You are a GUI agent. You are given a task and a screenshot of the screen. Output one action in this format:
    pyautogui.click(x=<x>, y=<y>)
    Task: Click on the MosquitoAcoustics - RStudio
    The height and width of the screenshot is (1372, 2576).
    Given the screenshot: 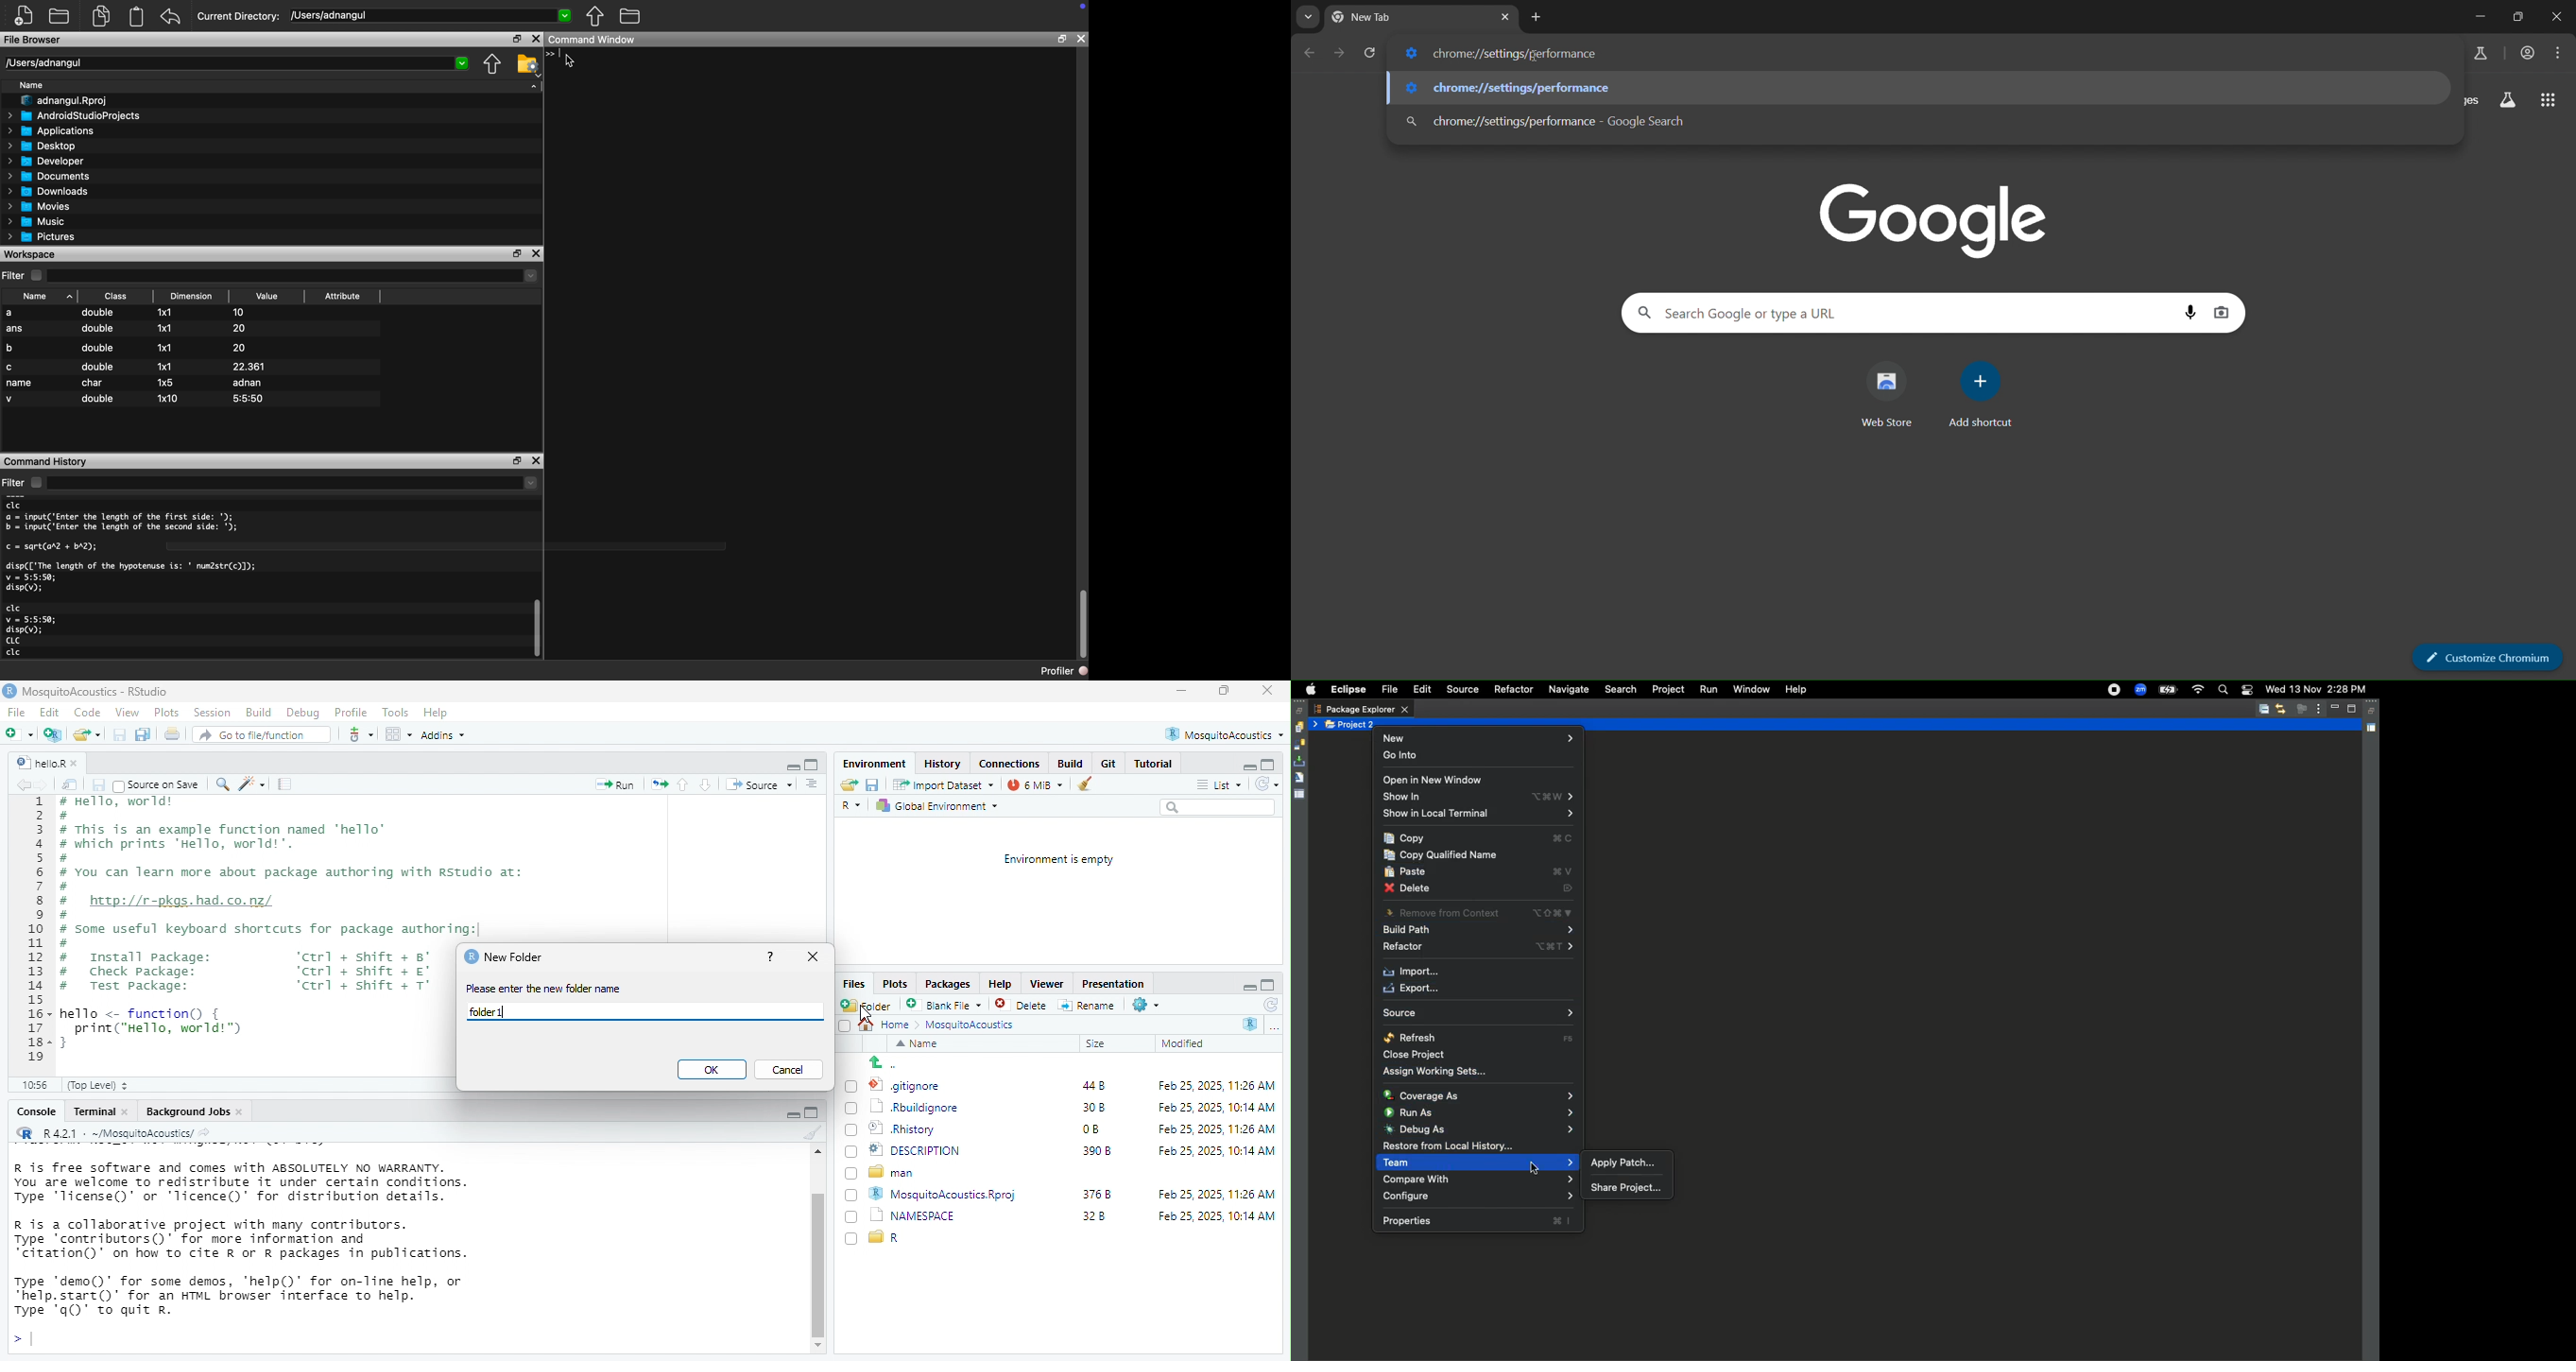 What is the action you would take?
    pyautogui.click(x=98, y=692)
    